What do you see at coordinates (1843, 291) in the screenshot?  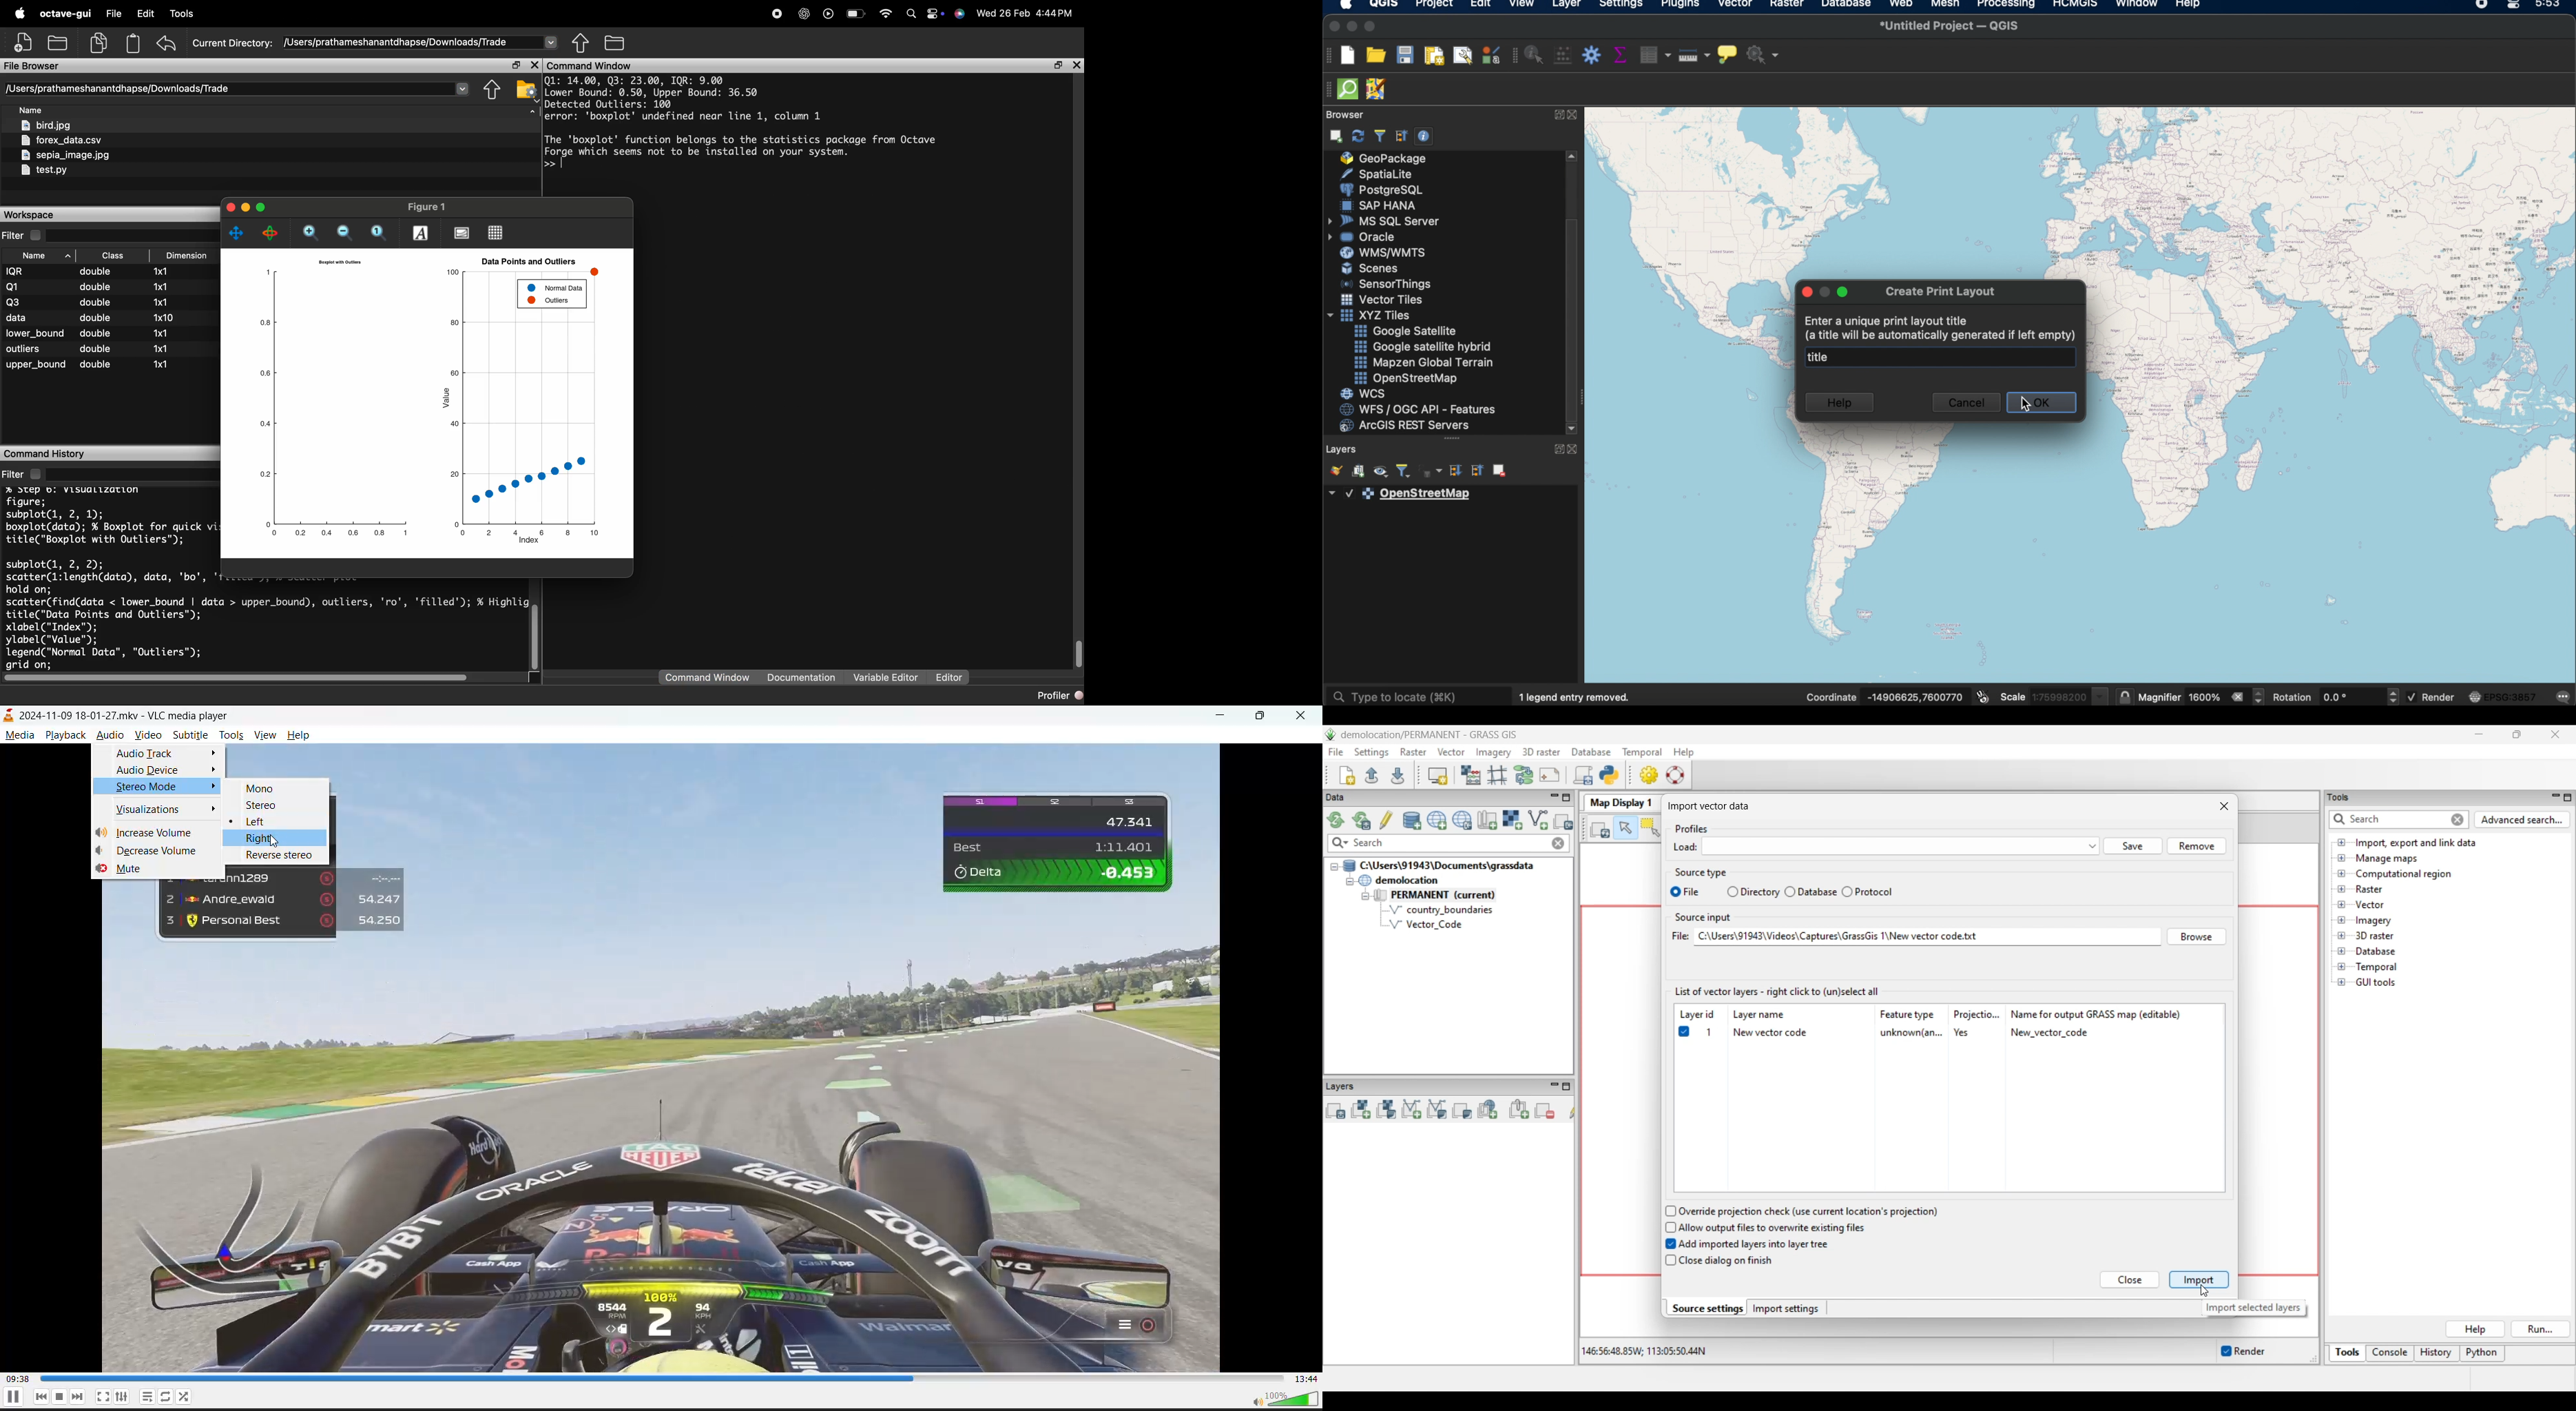 I see `maximize` at bounding box center [1843, 291].